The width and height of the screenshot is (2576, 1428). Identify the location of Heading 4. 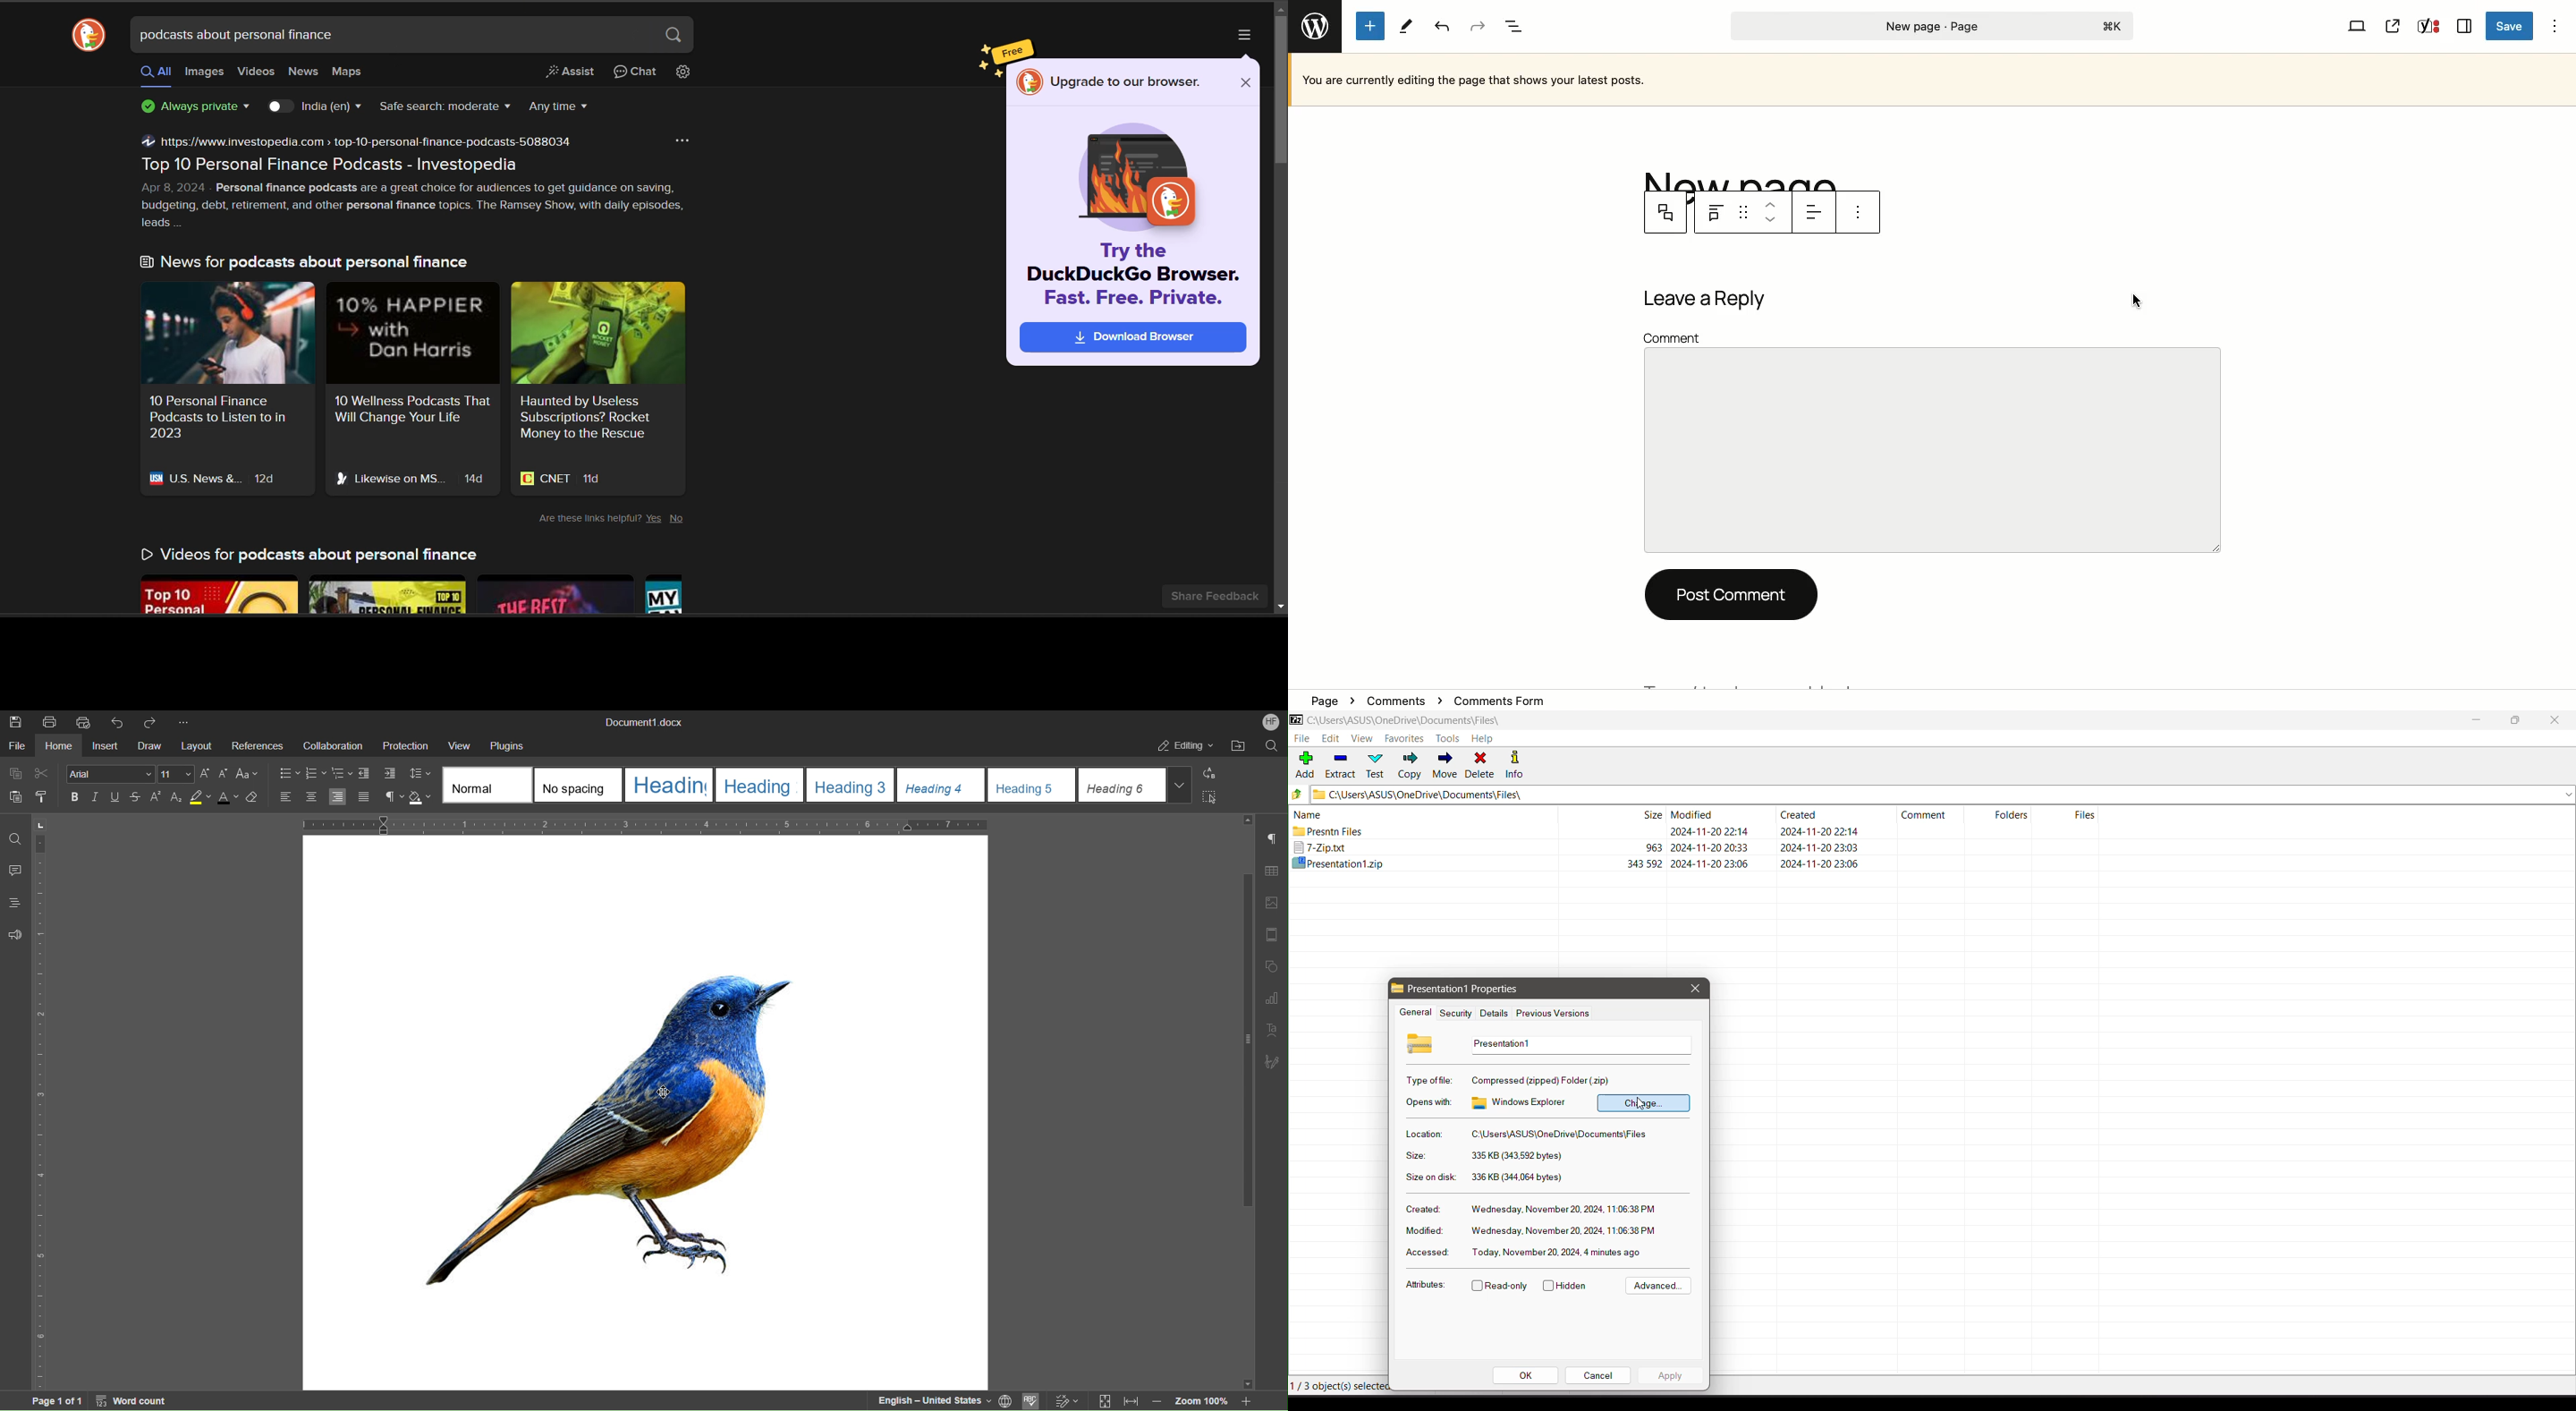
(941, 784).